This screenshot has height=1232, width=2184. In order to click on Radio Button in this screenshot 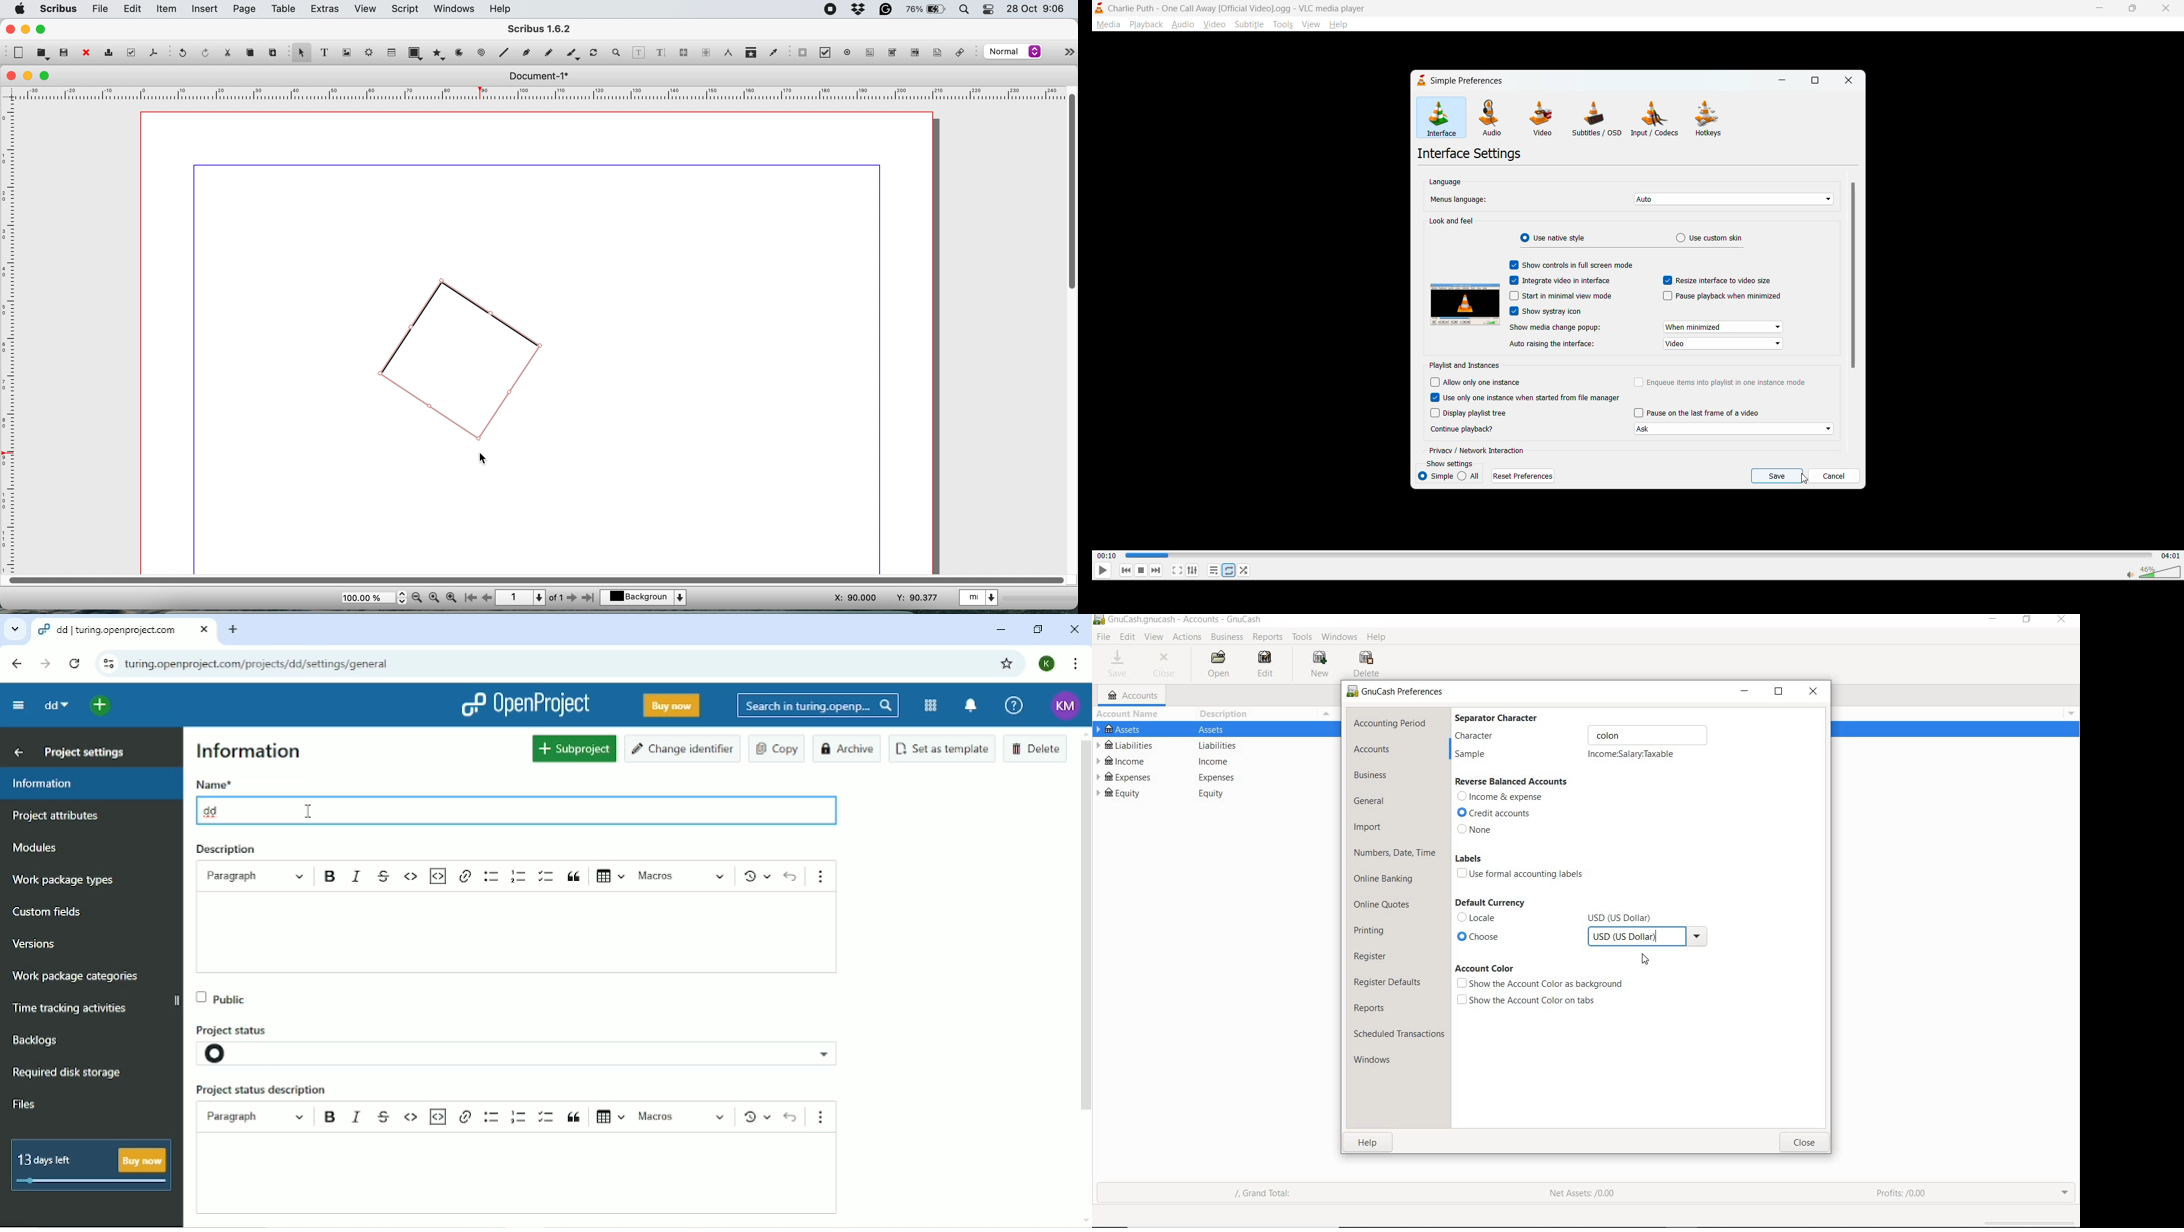, I will do `click(1680, 238)`.